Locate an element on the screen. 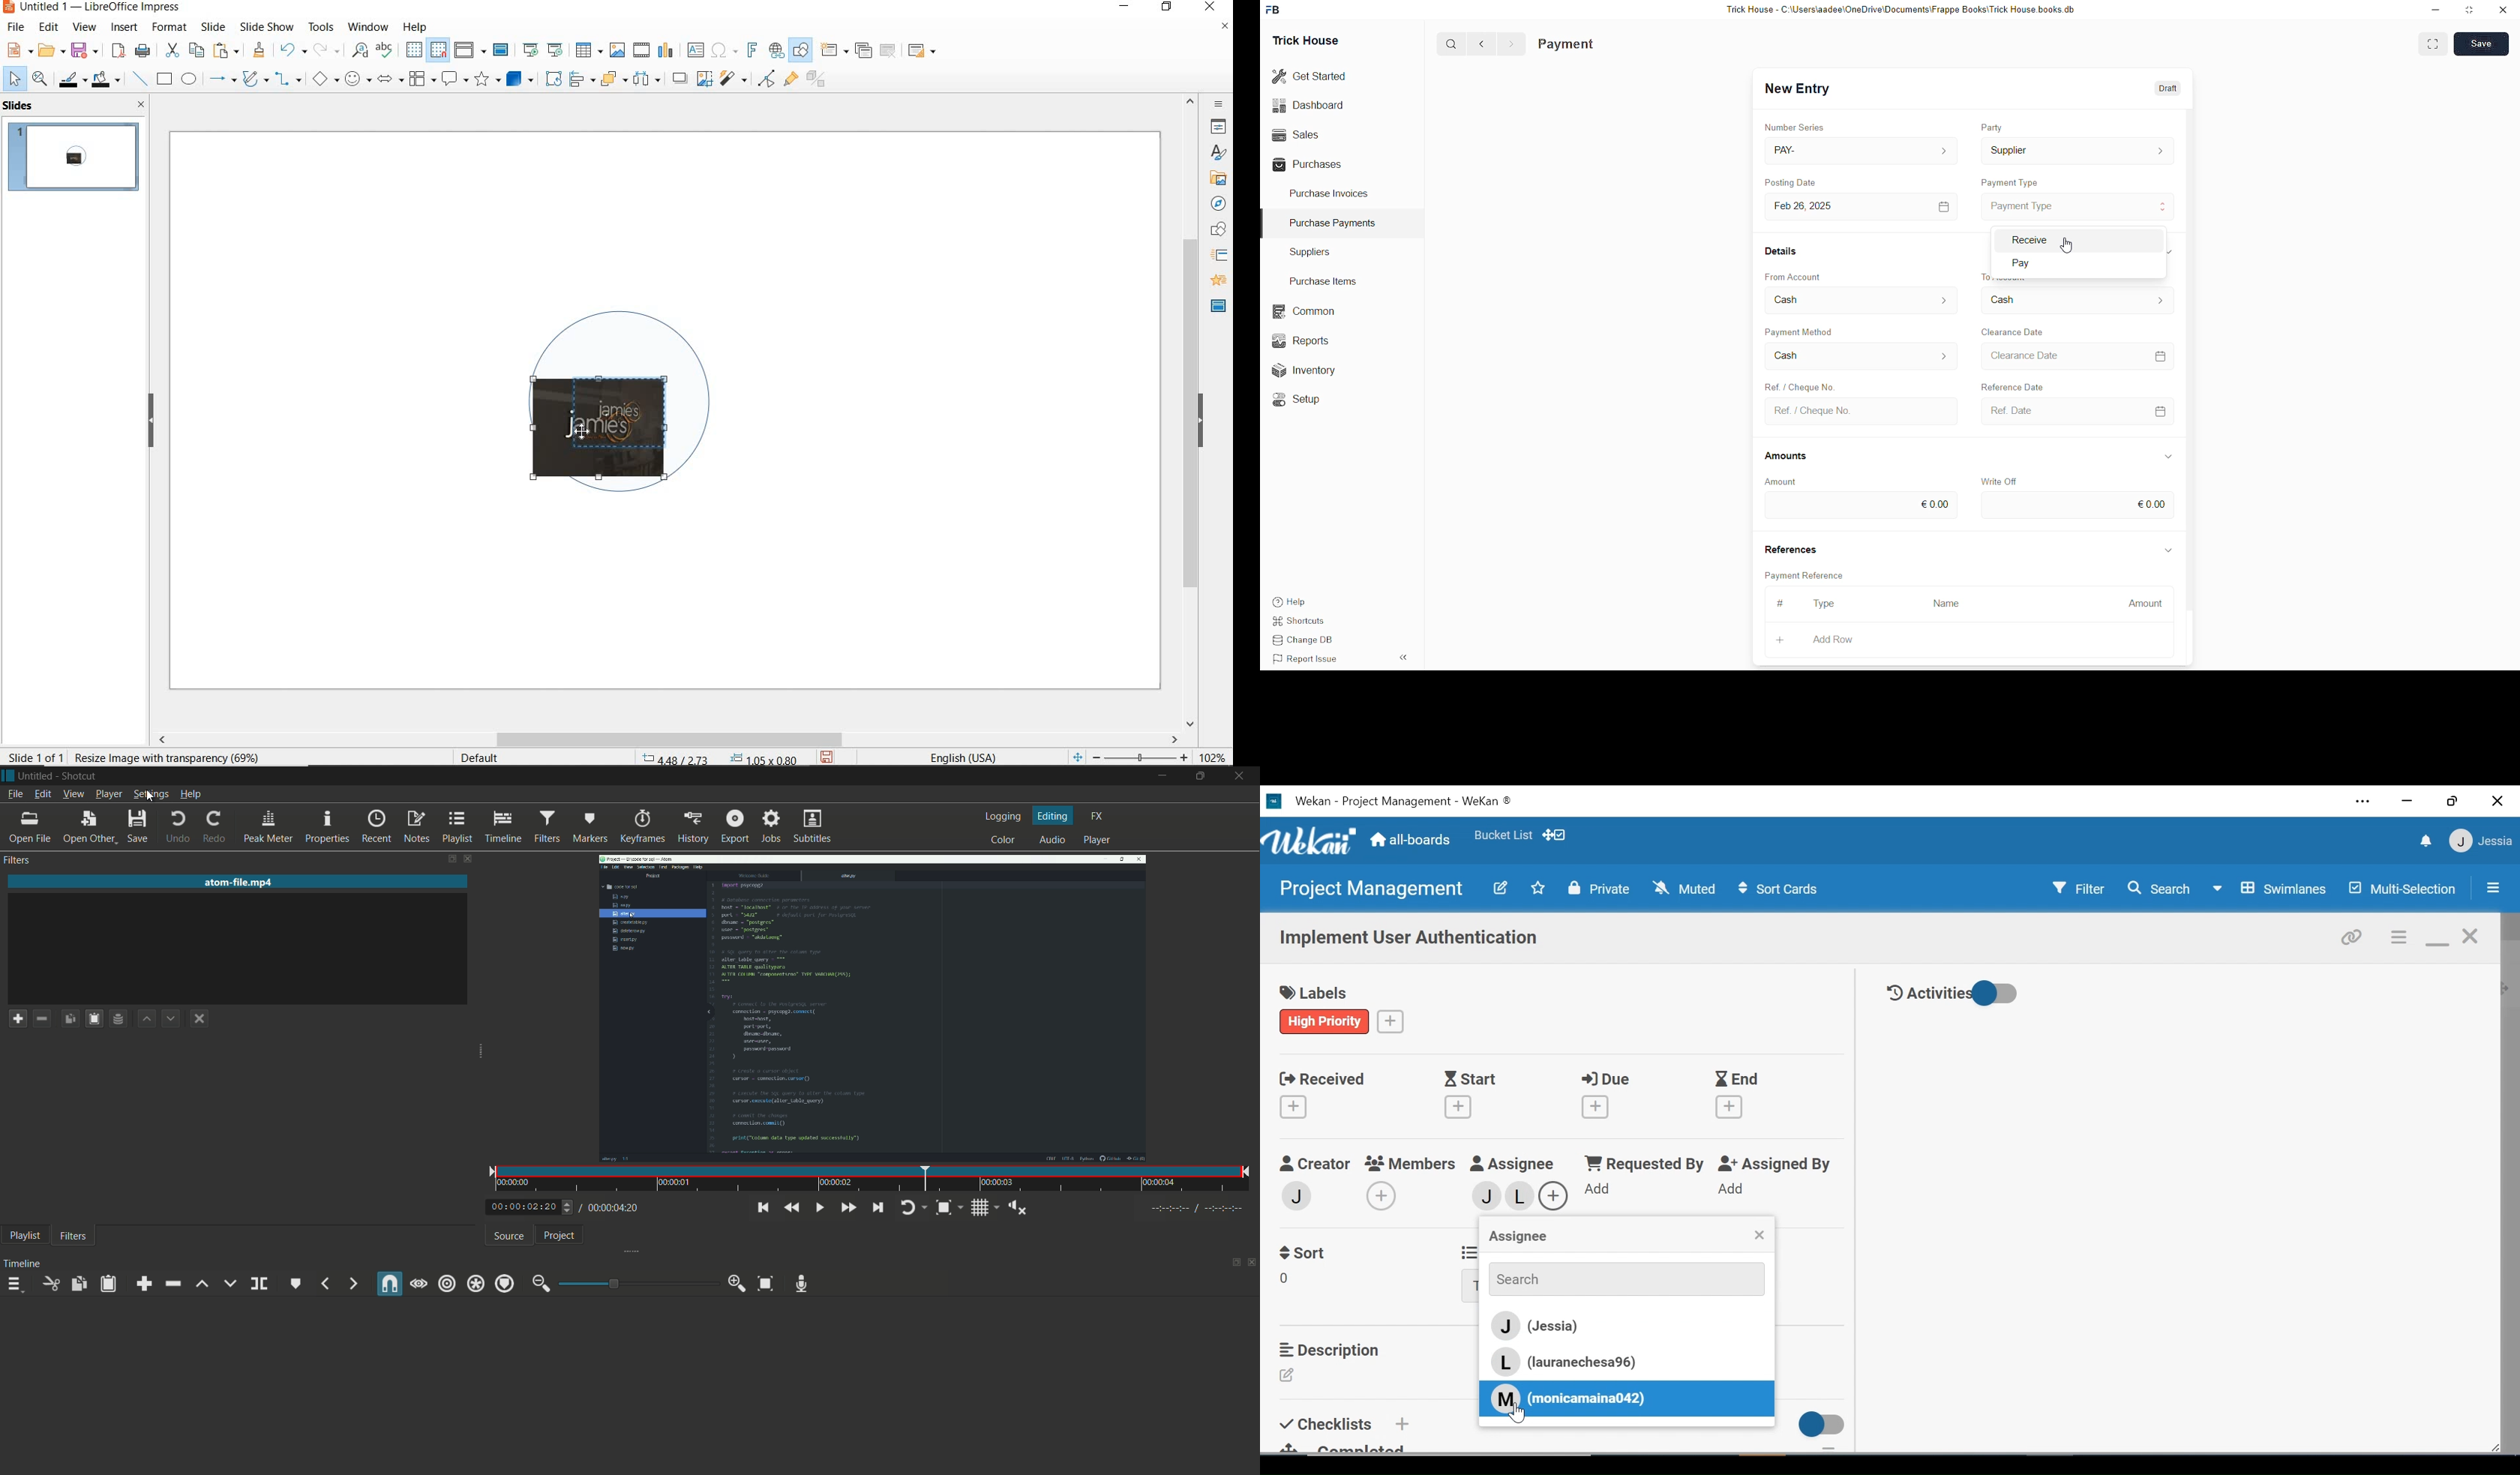 This screenshot has width=2520, height=1484. overwrite is located at coordinates (228, 1282).